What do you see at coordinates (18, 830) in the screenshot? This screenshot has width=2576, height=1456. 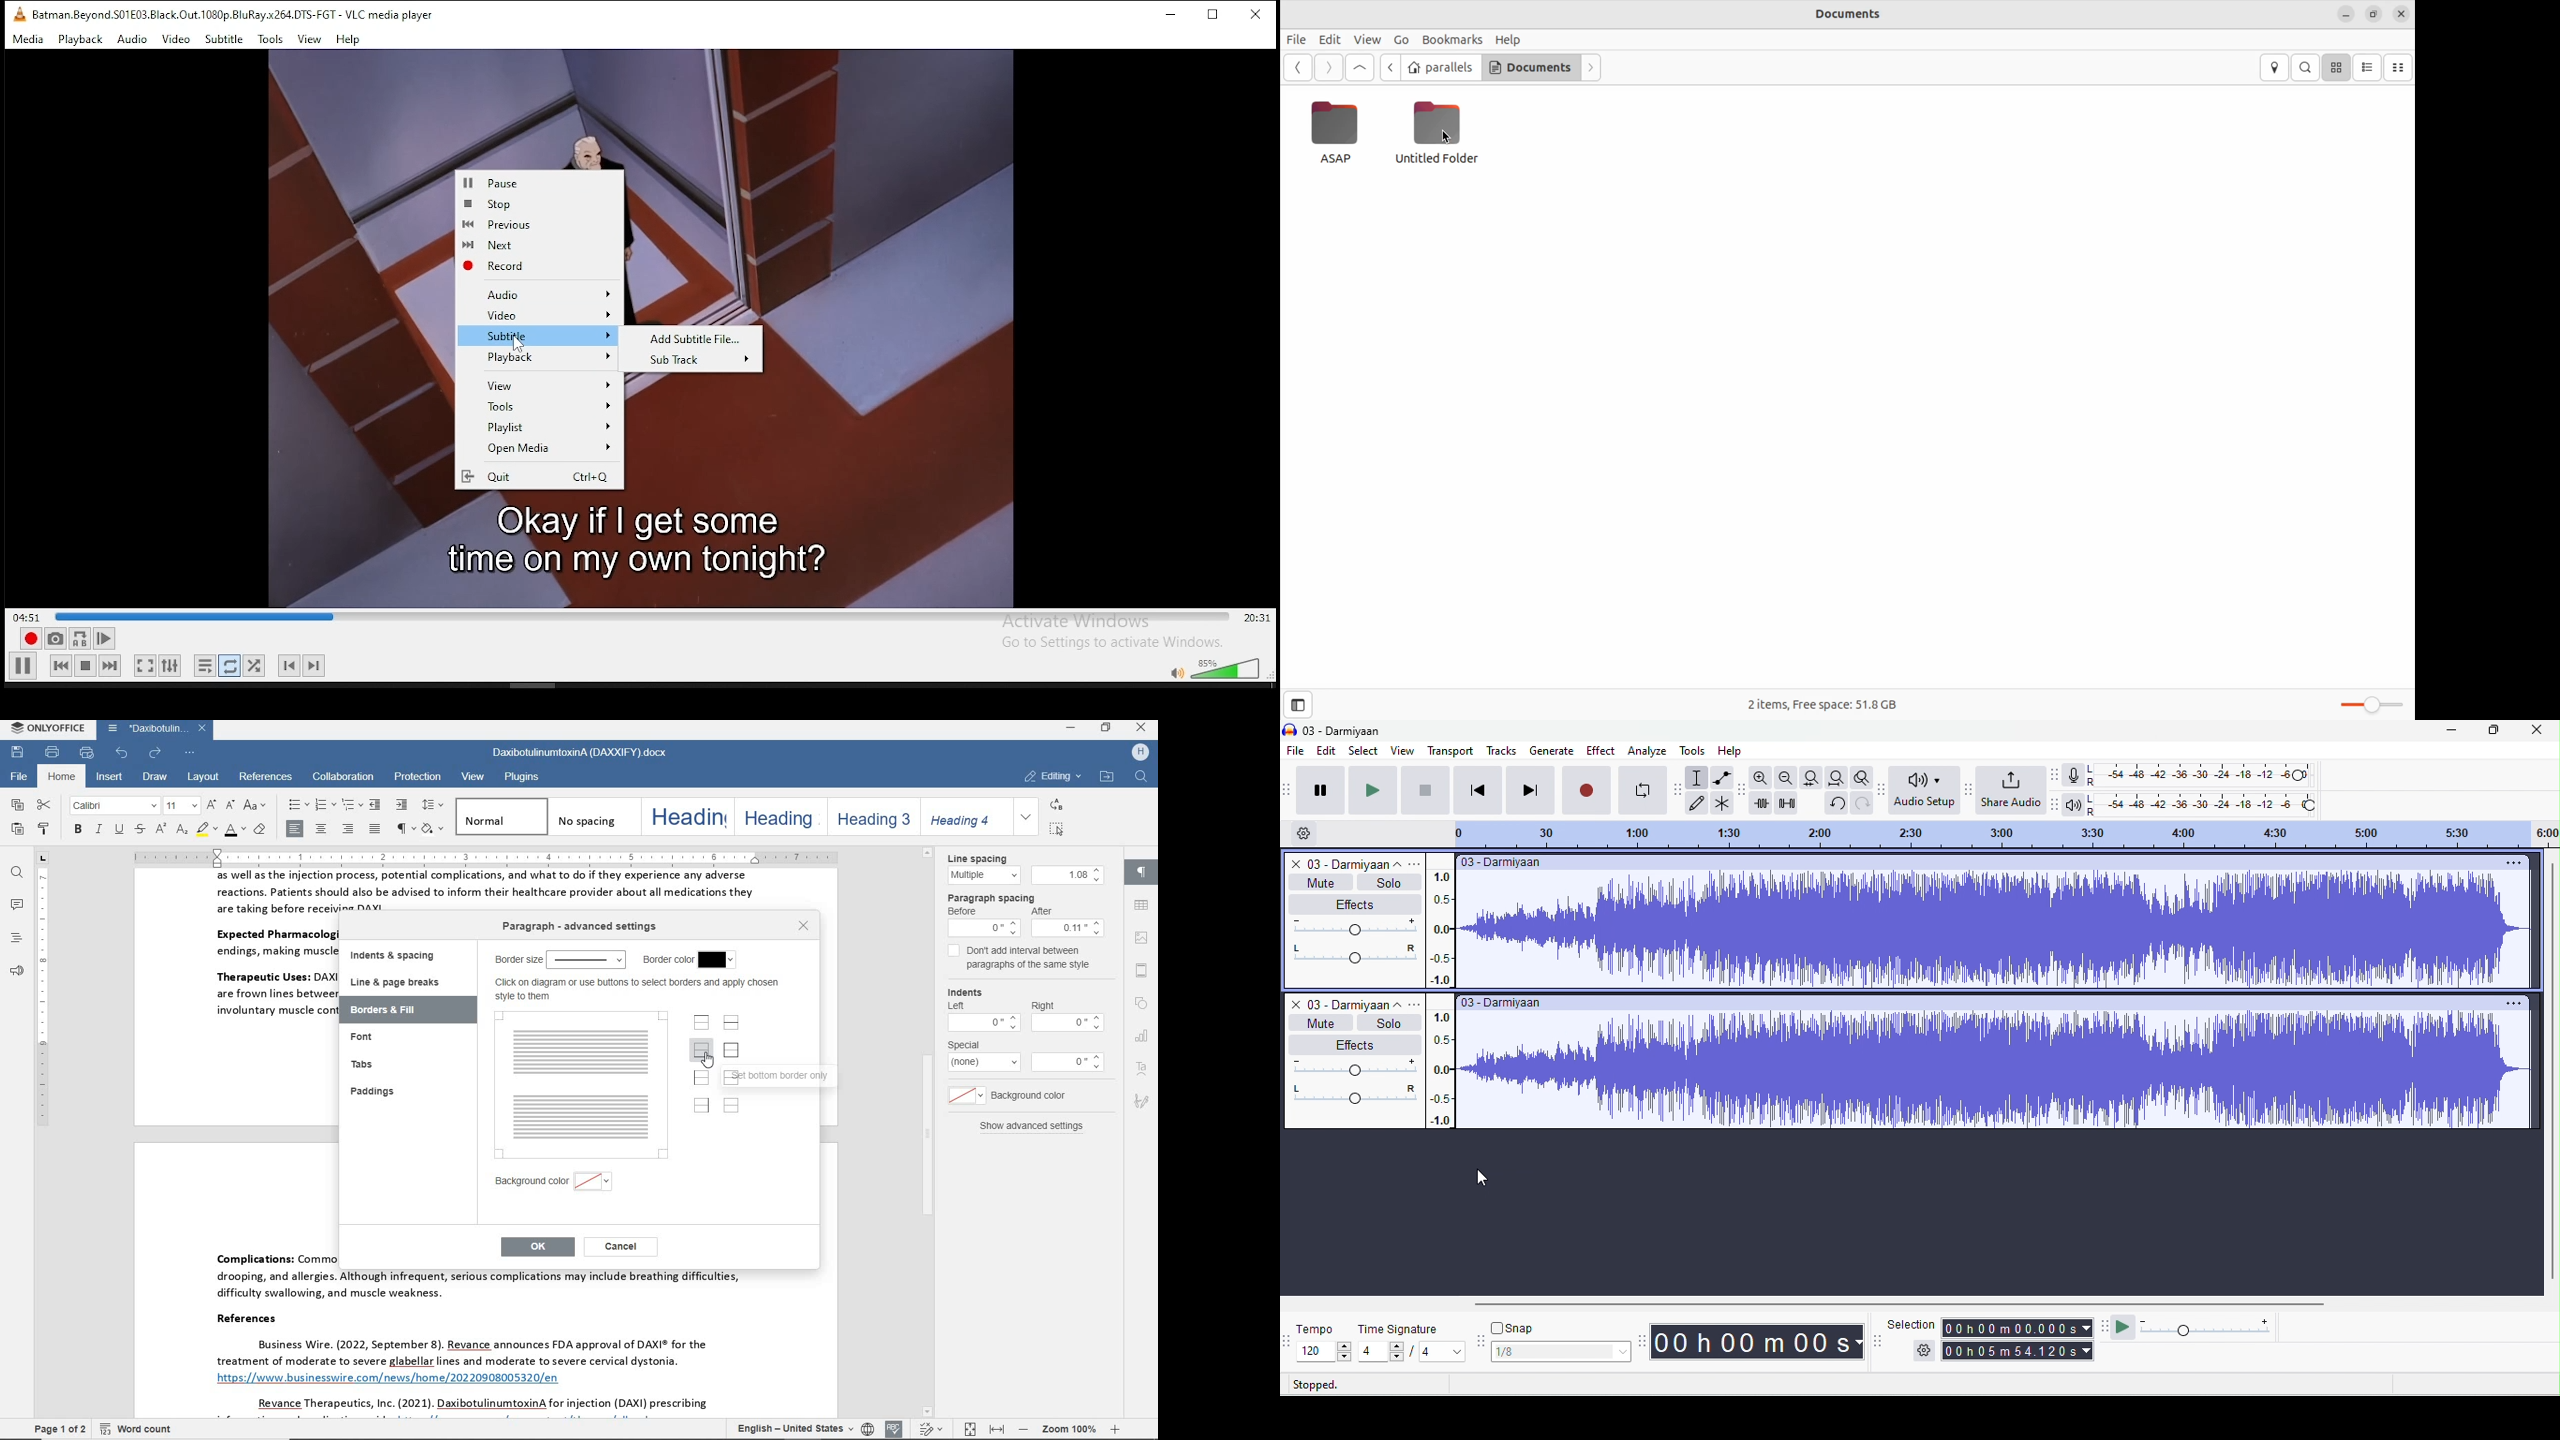 I see `paste` at bounding box center [18, 830].